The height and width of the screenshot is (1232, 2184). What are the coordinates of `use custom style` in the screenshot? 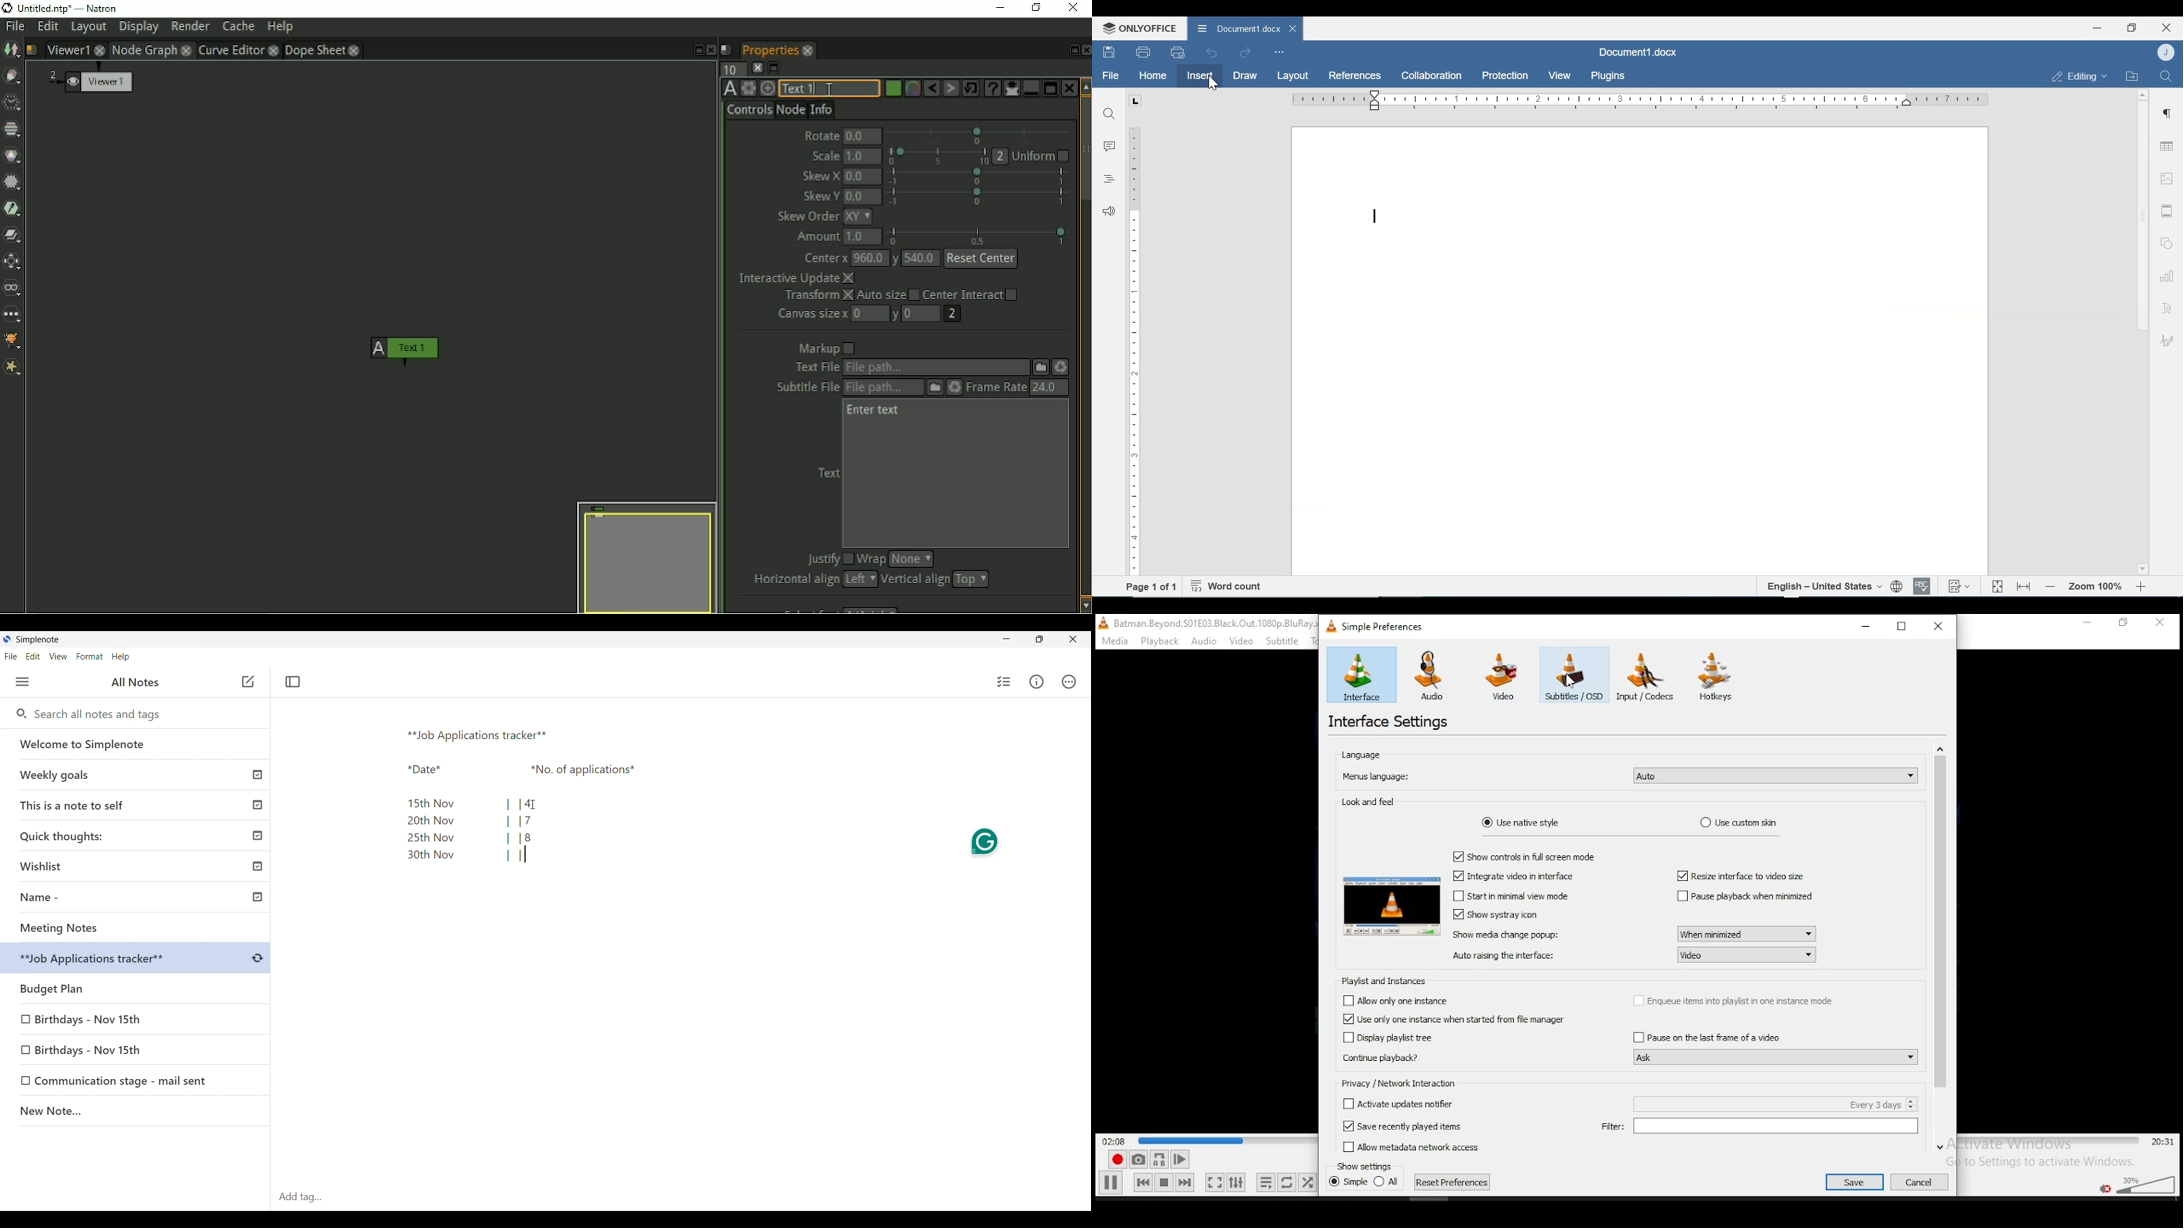 It's located at (1740, 823).